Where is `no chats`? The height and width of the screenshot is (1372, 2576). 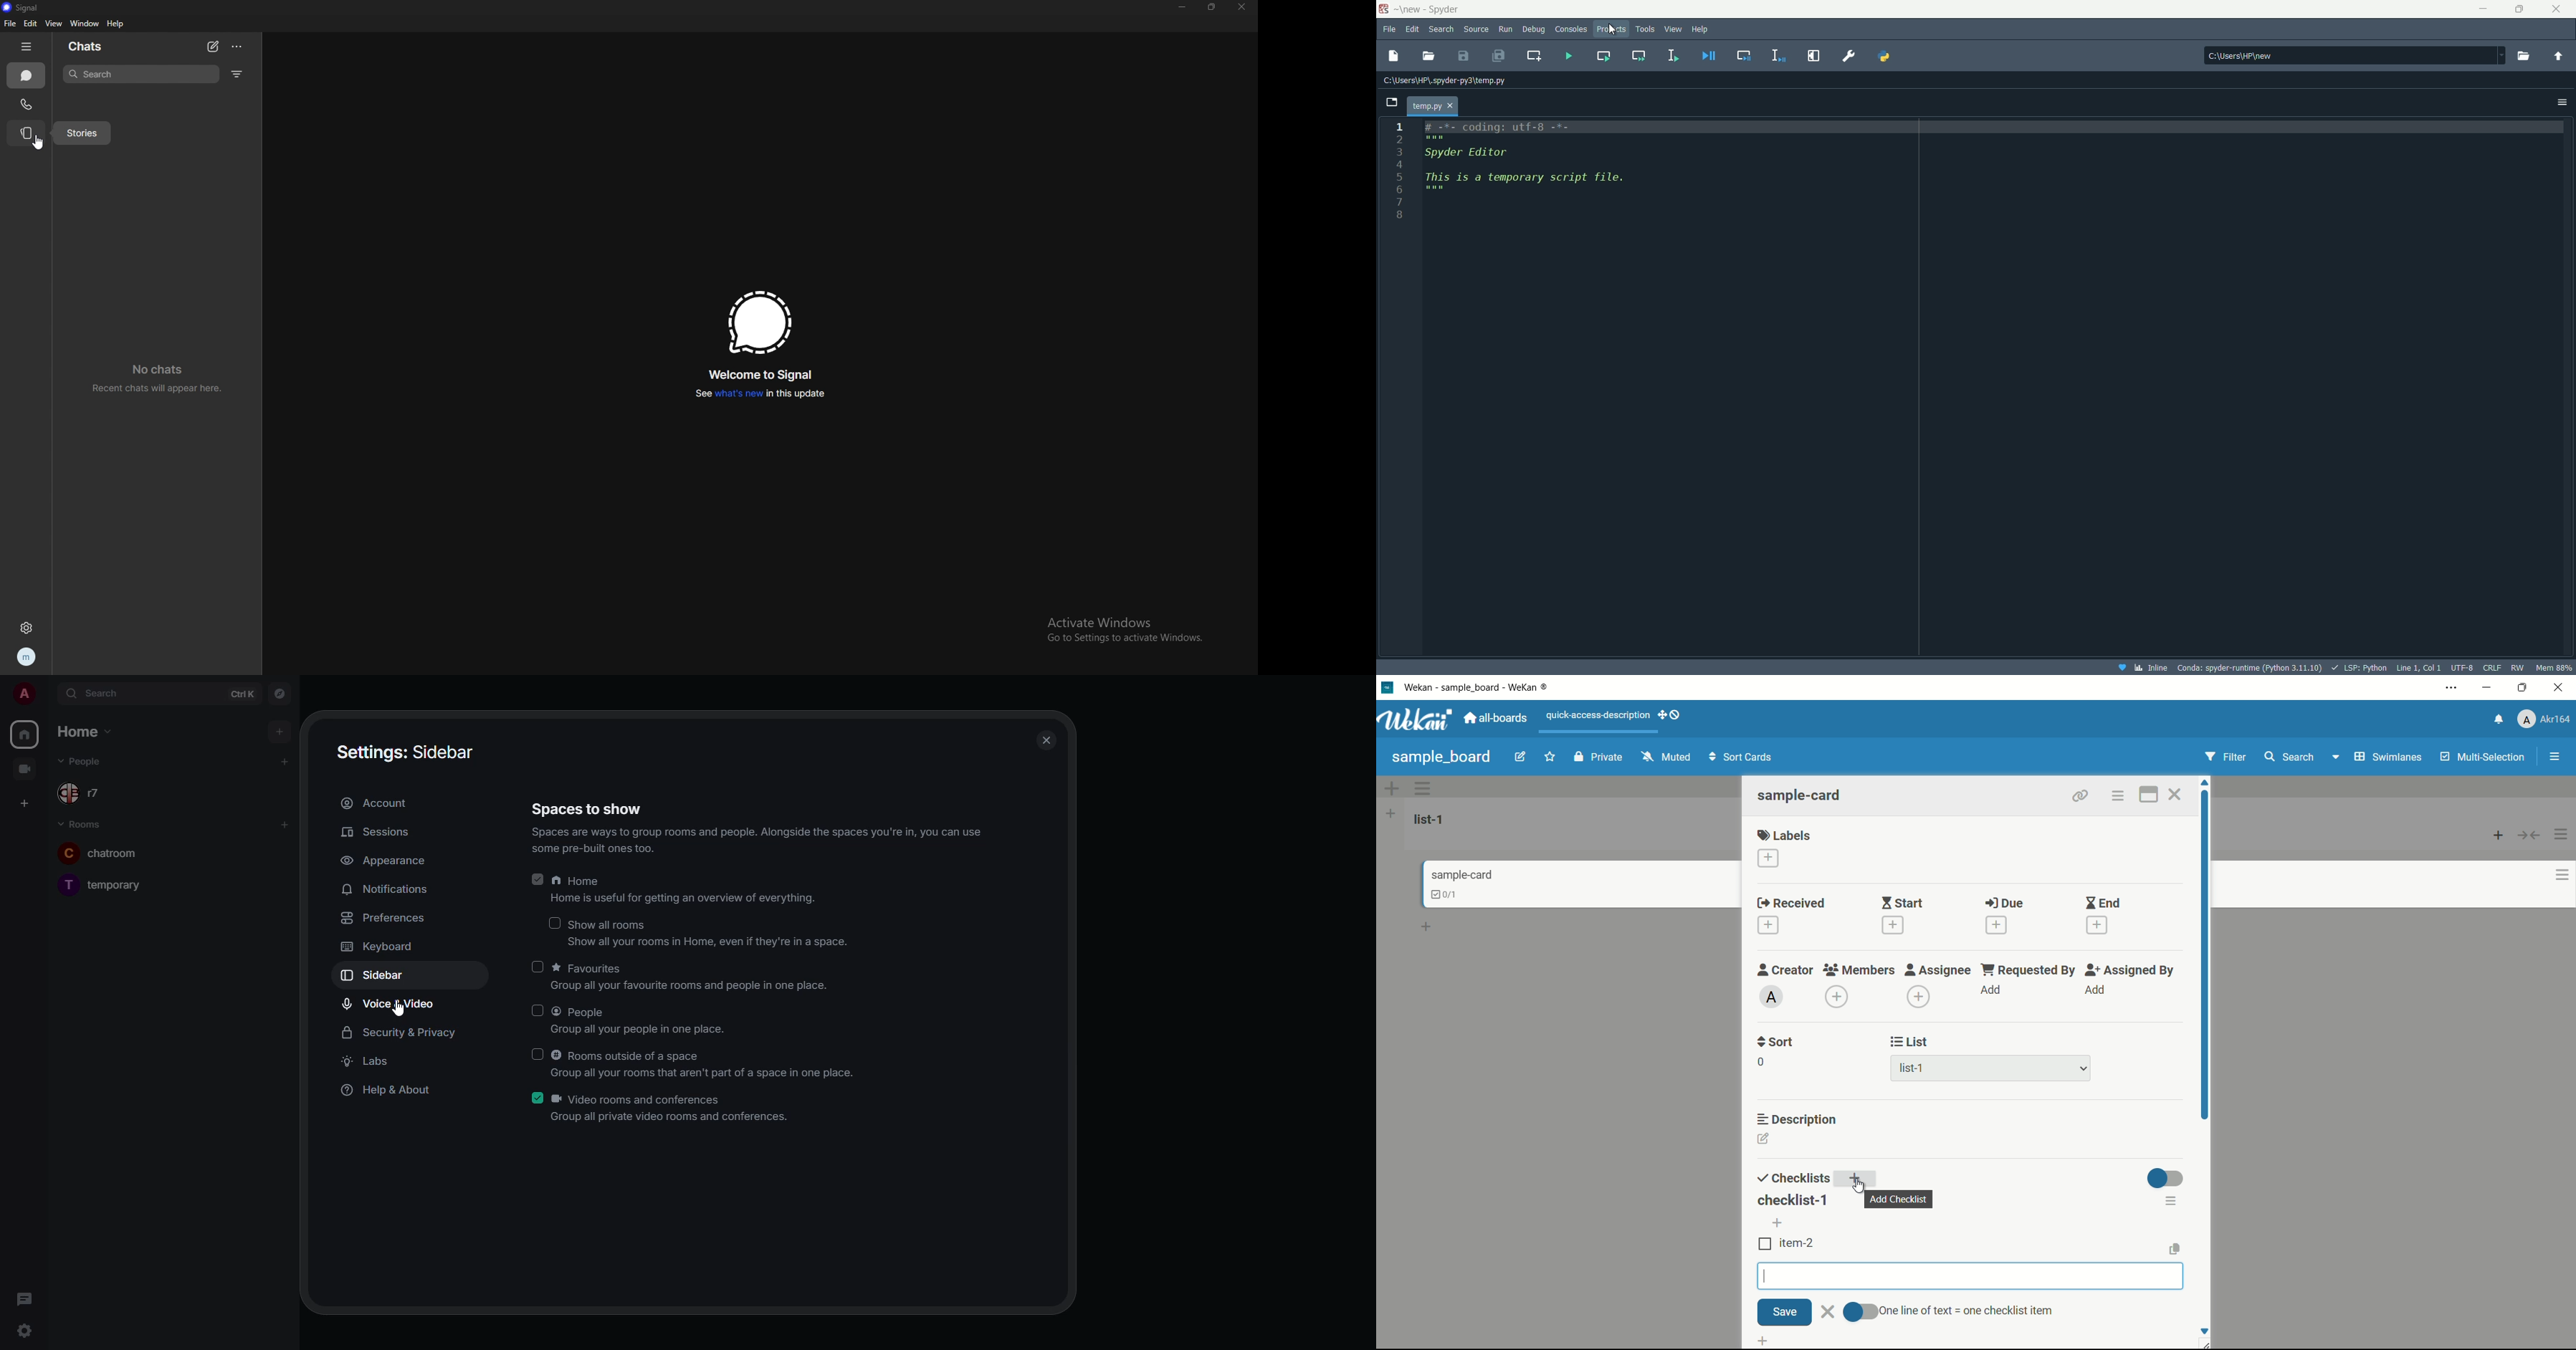 no chats is located at coordinates (160, 370).